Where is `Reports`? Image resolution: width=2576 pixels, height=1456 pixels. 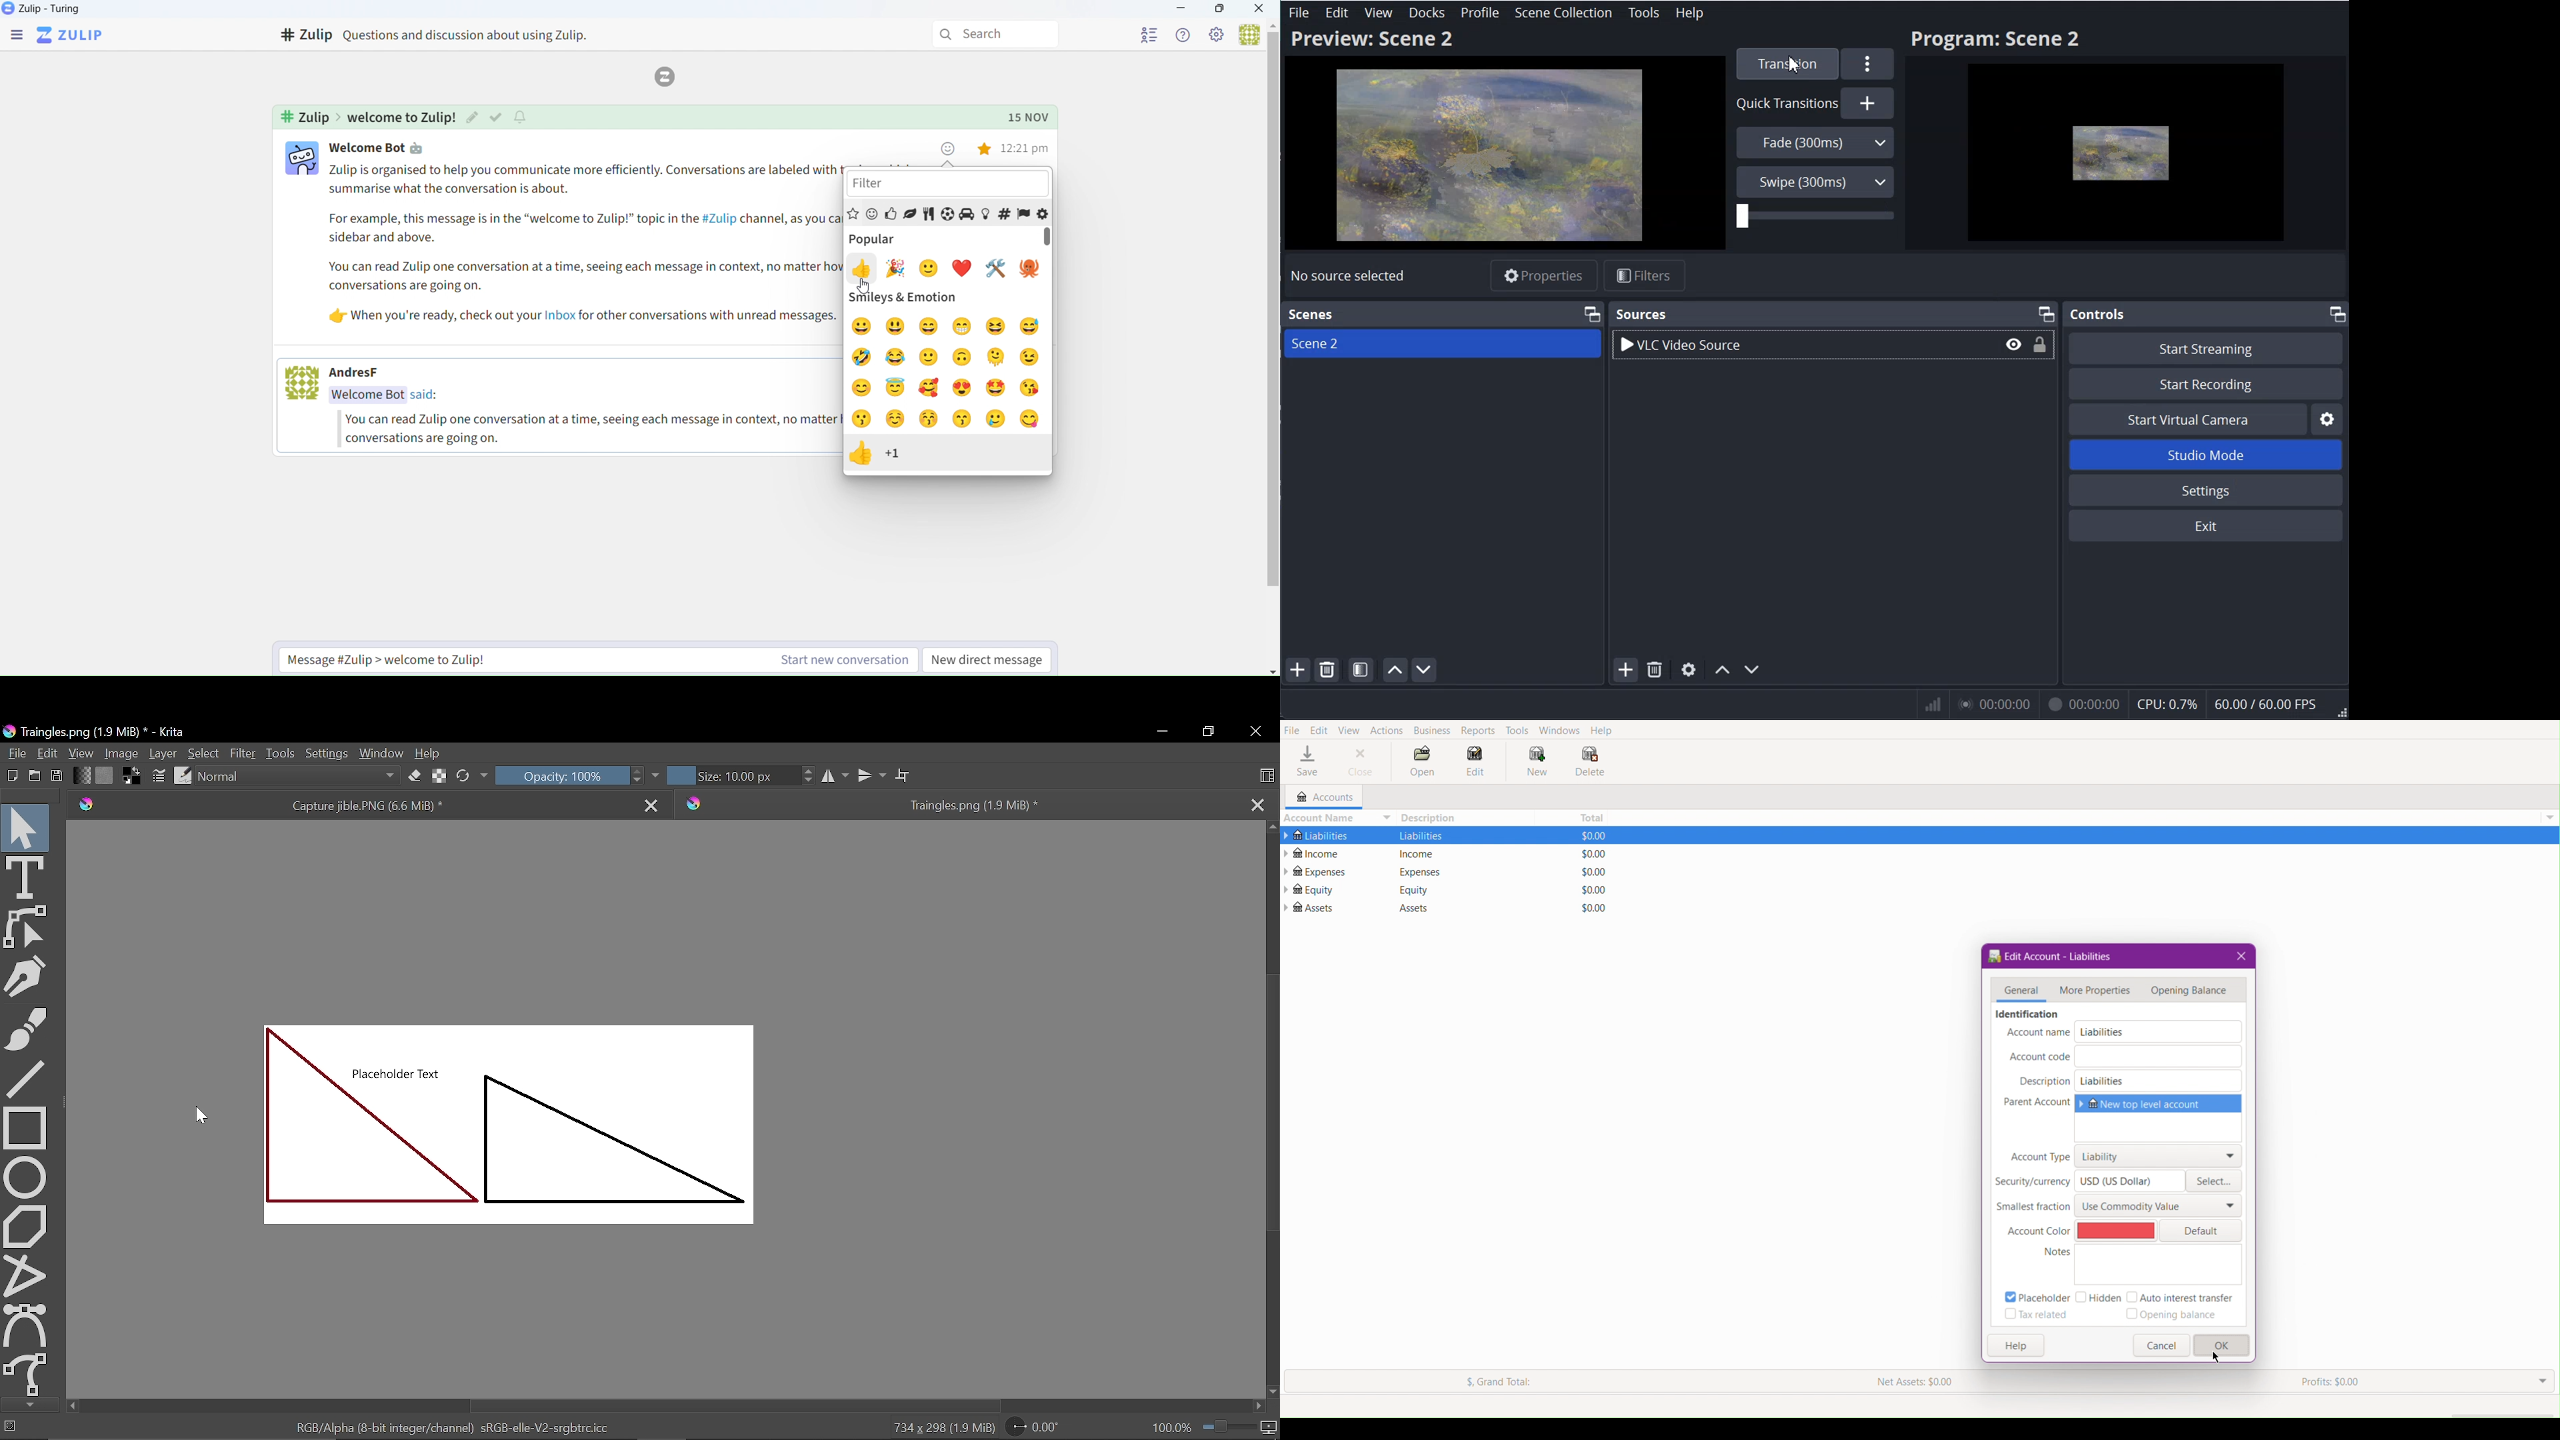 Reports is located at coordinates (1480, 731).